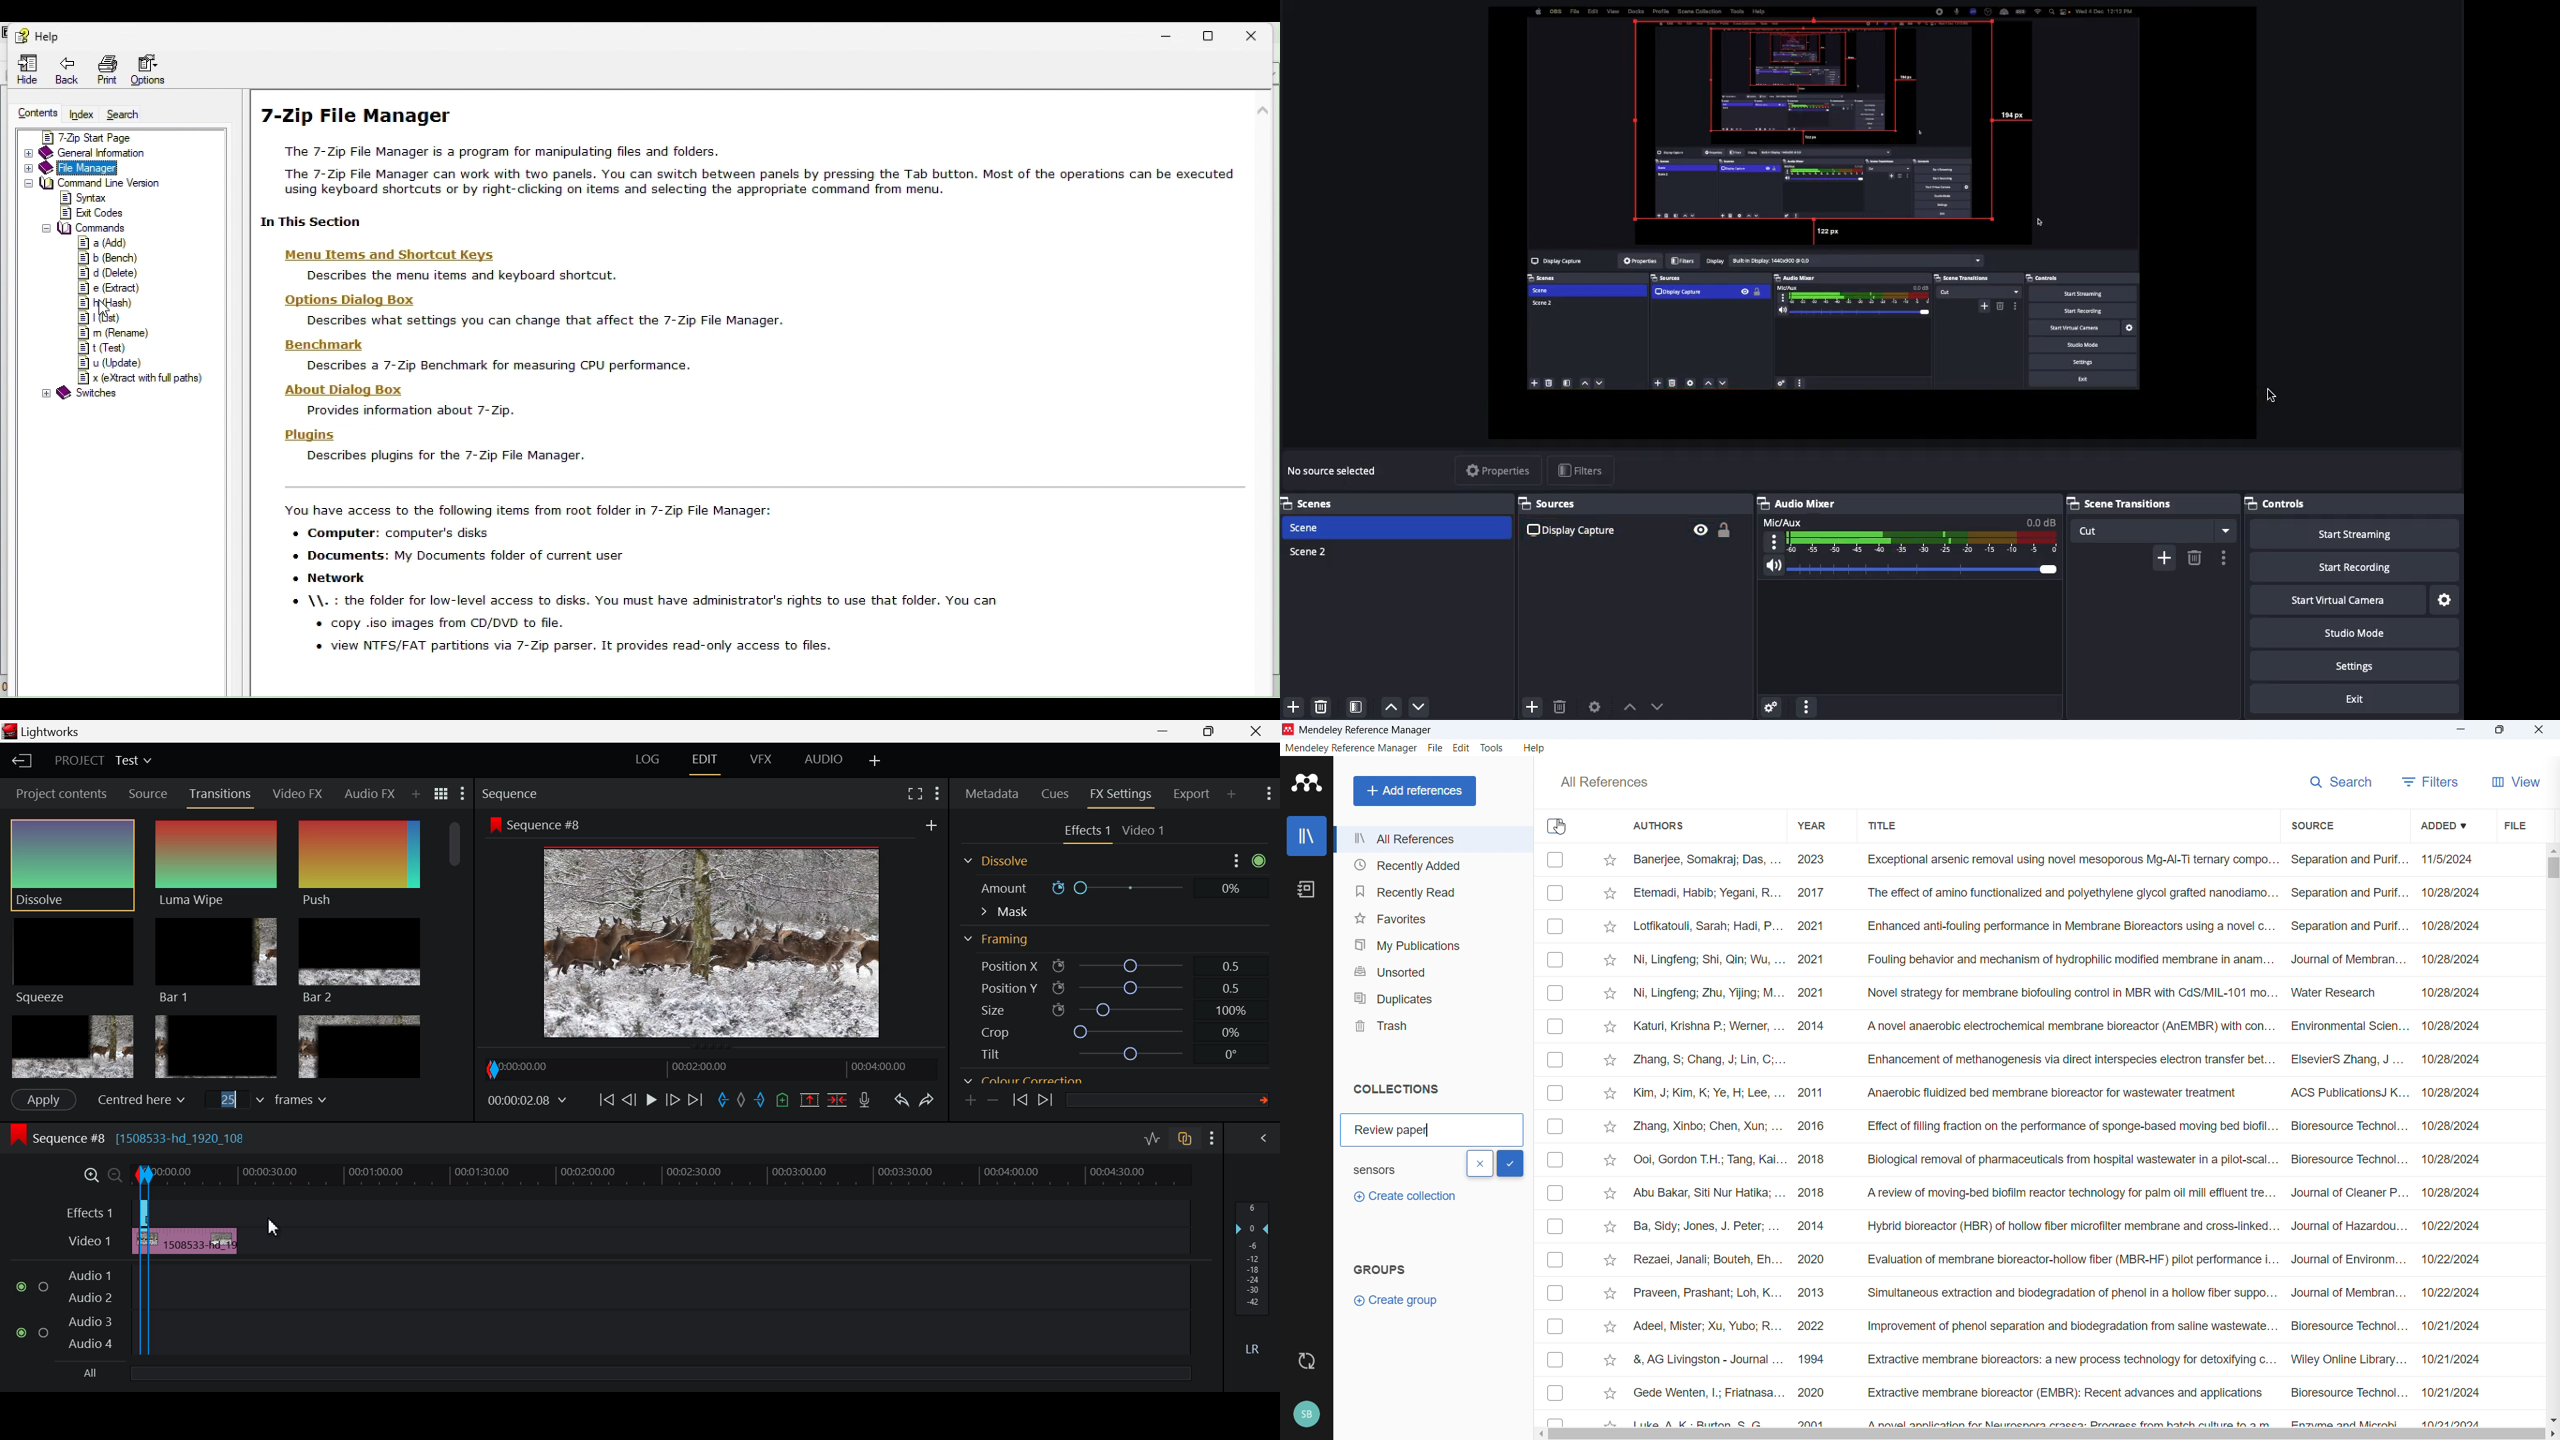 This screenshot has width=2576, height=1456. I want to click on Add references , so click(1414, 791).